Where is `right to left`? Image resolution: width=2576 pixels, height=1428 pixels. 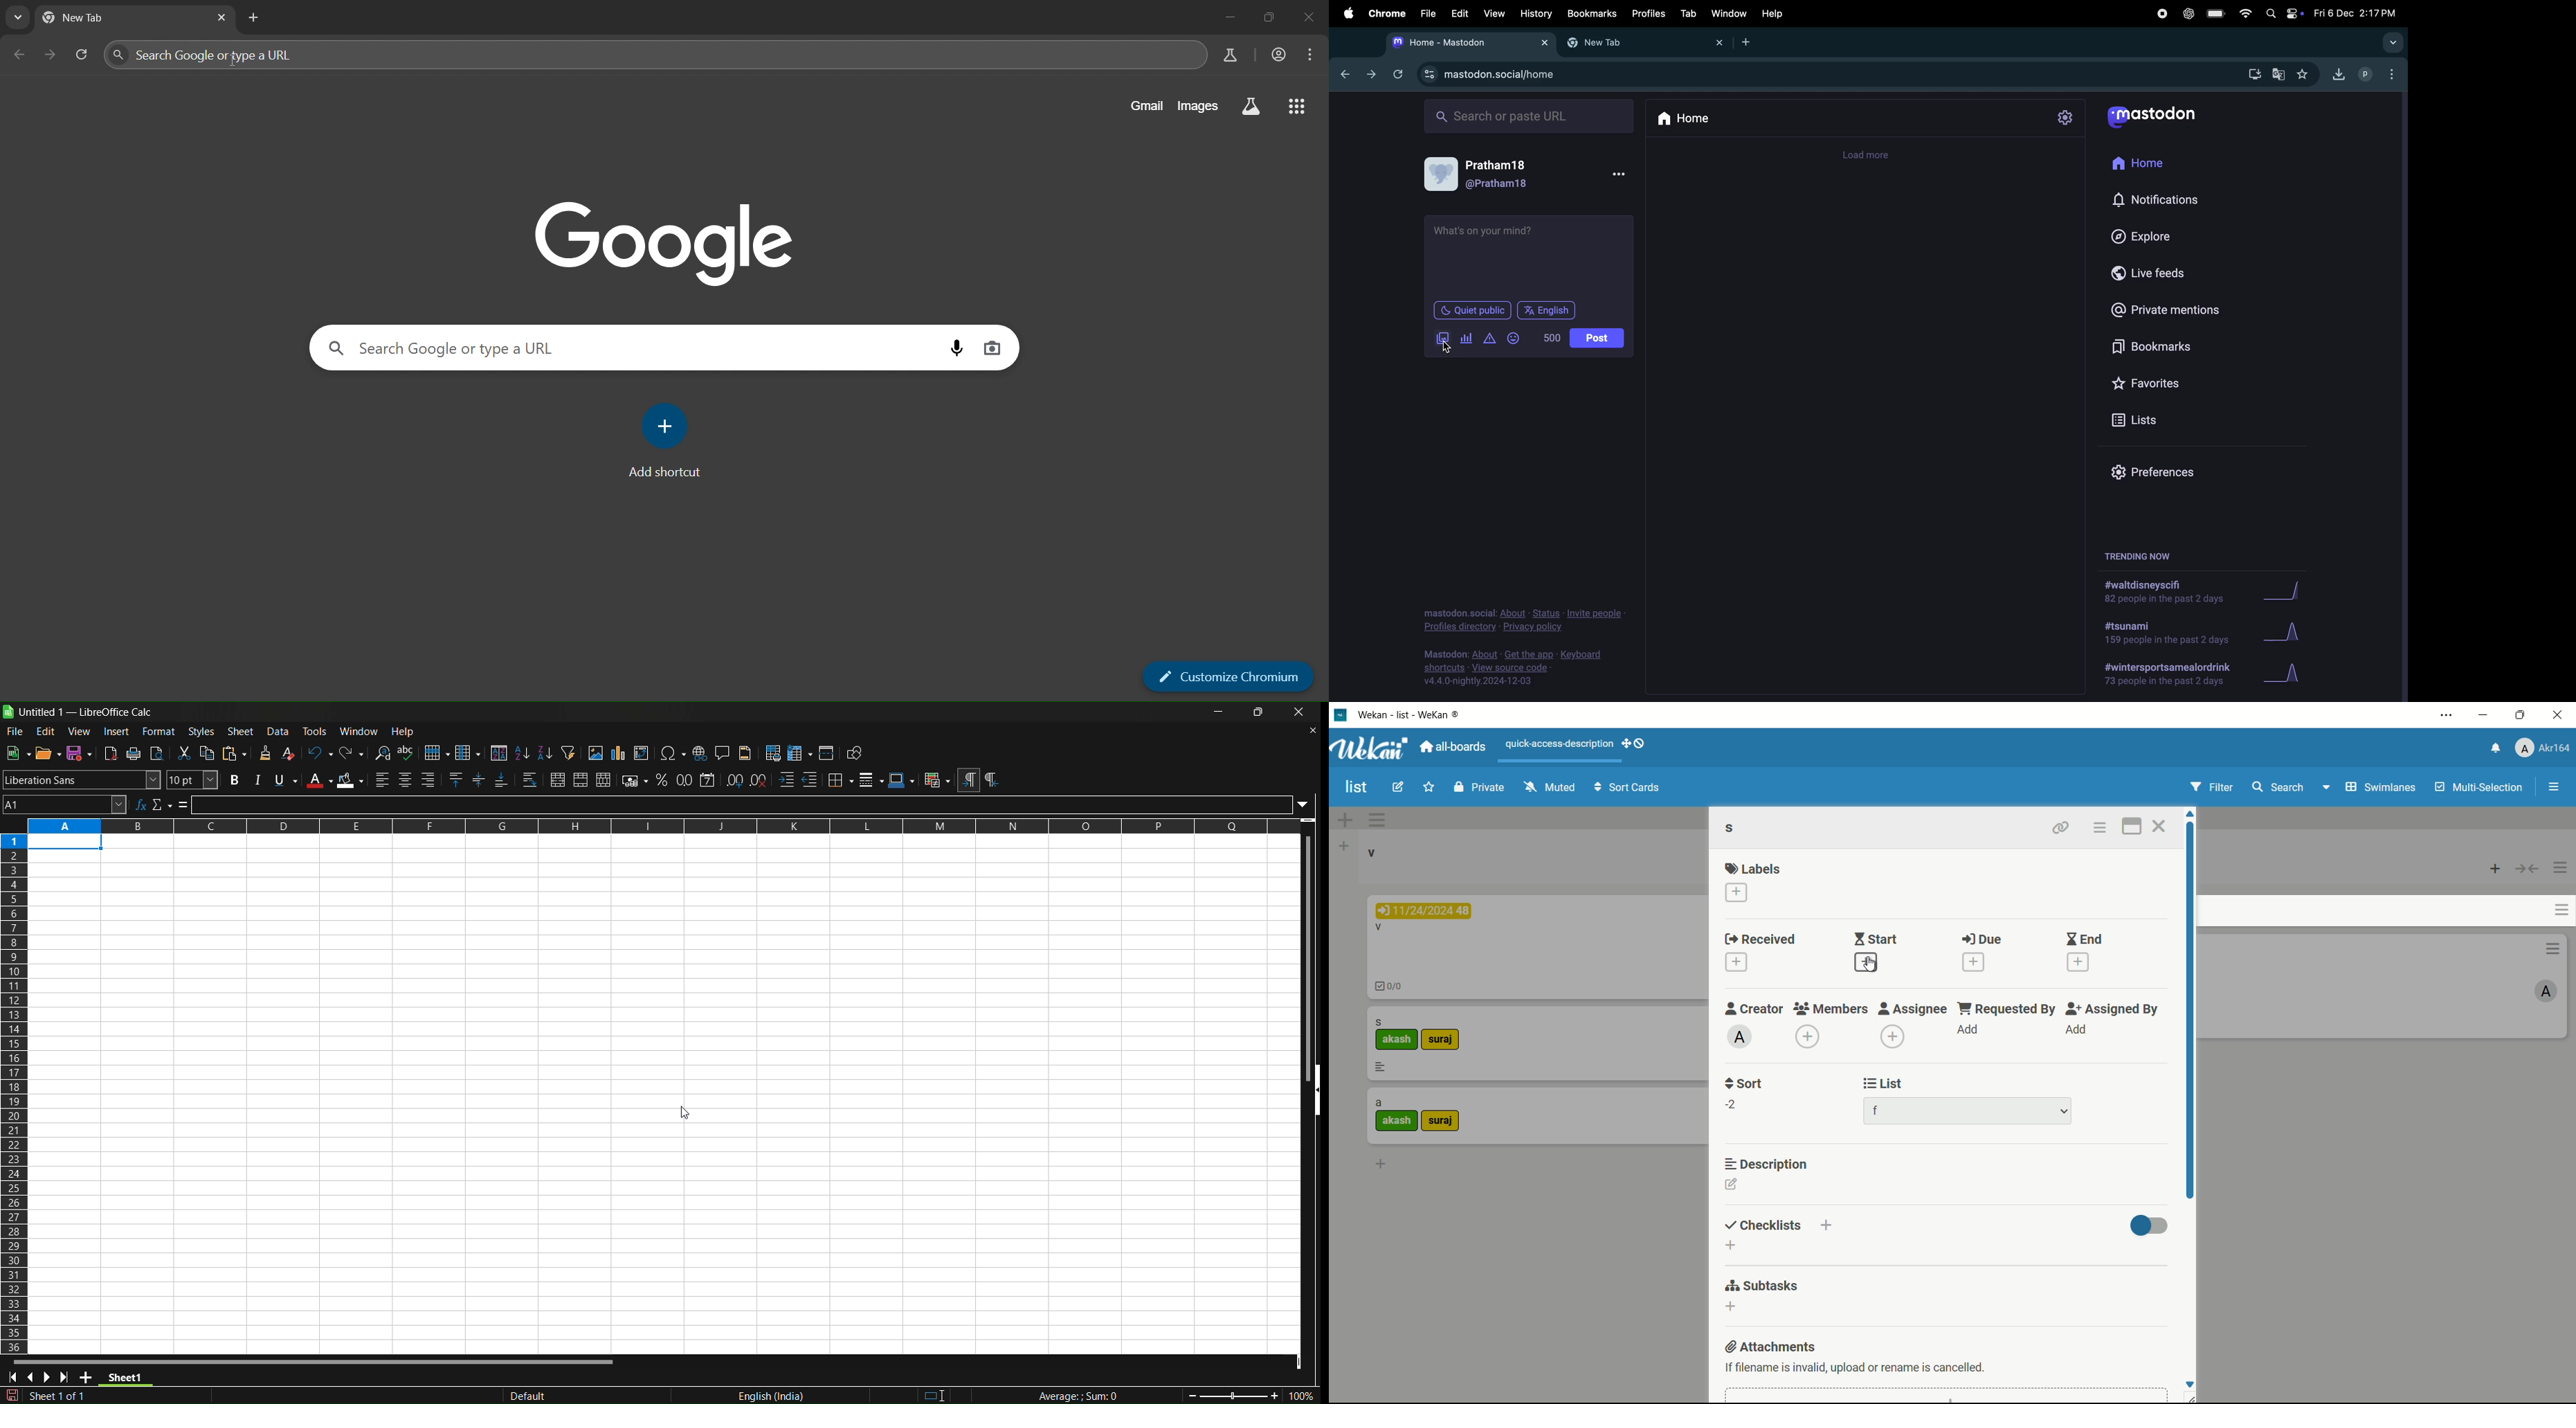
right to left is located at coordinates (991, 780).